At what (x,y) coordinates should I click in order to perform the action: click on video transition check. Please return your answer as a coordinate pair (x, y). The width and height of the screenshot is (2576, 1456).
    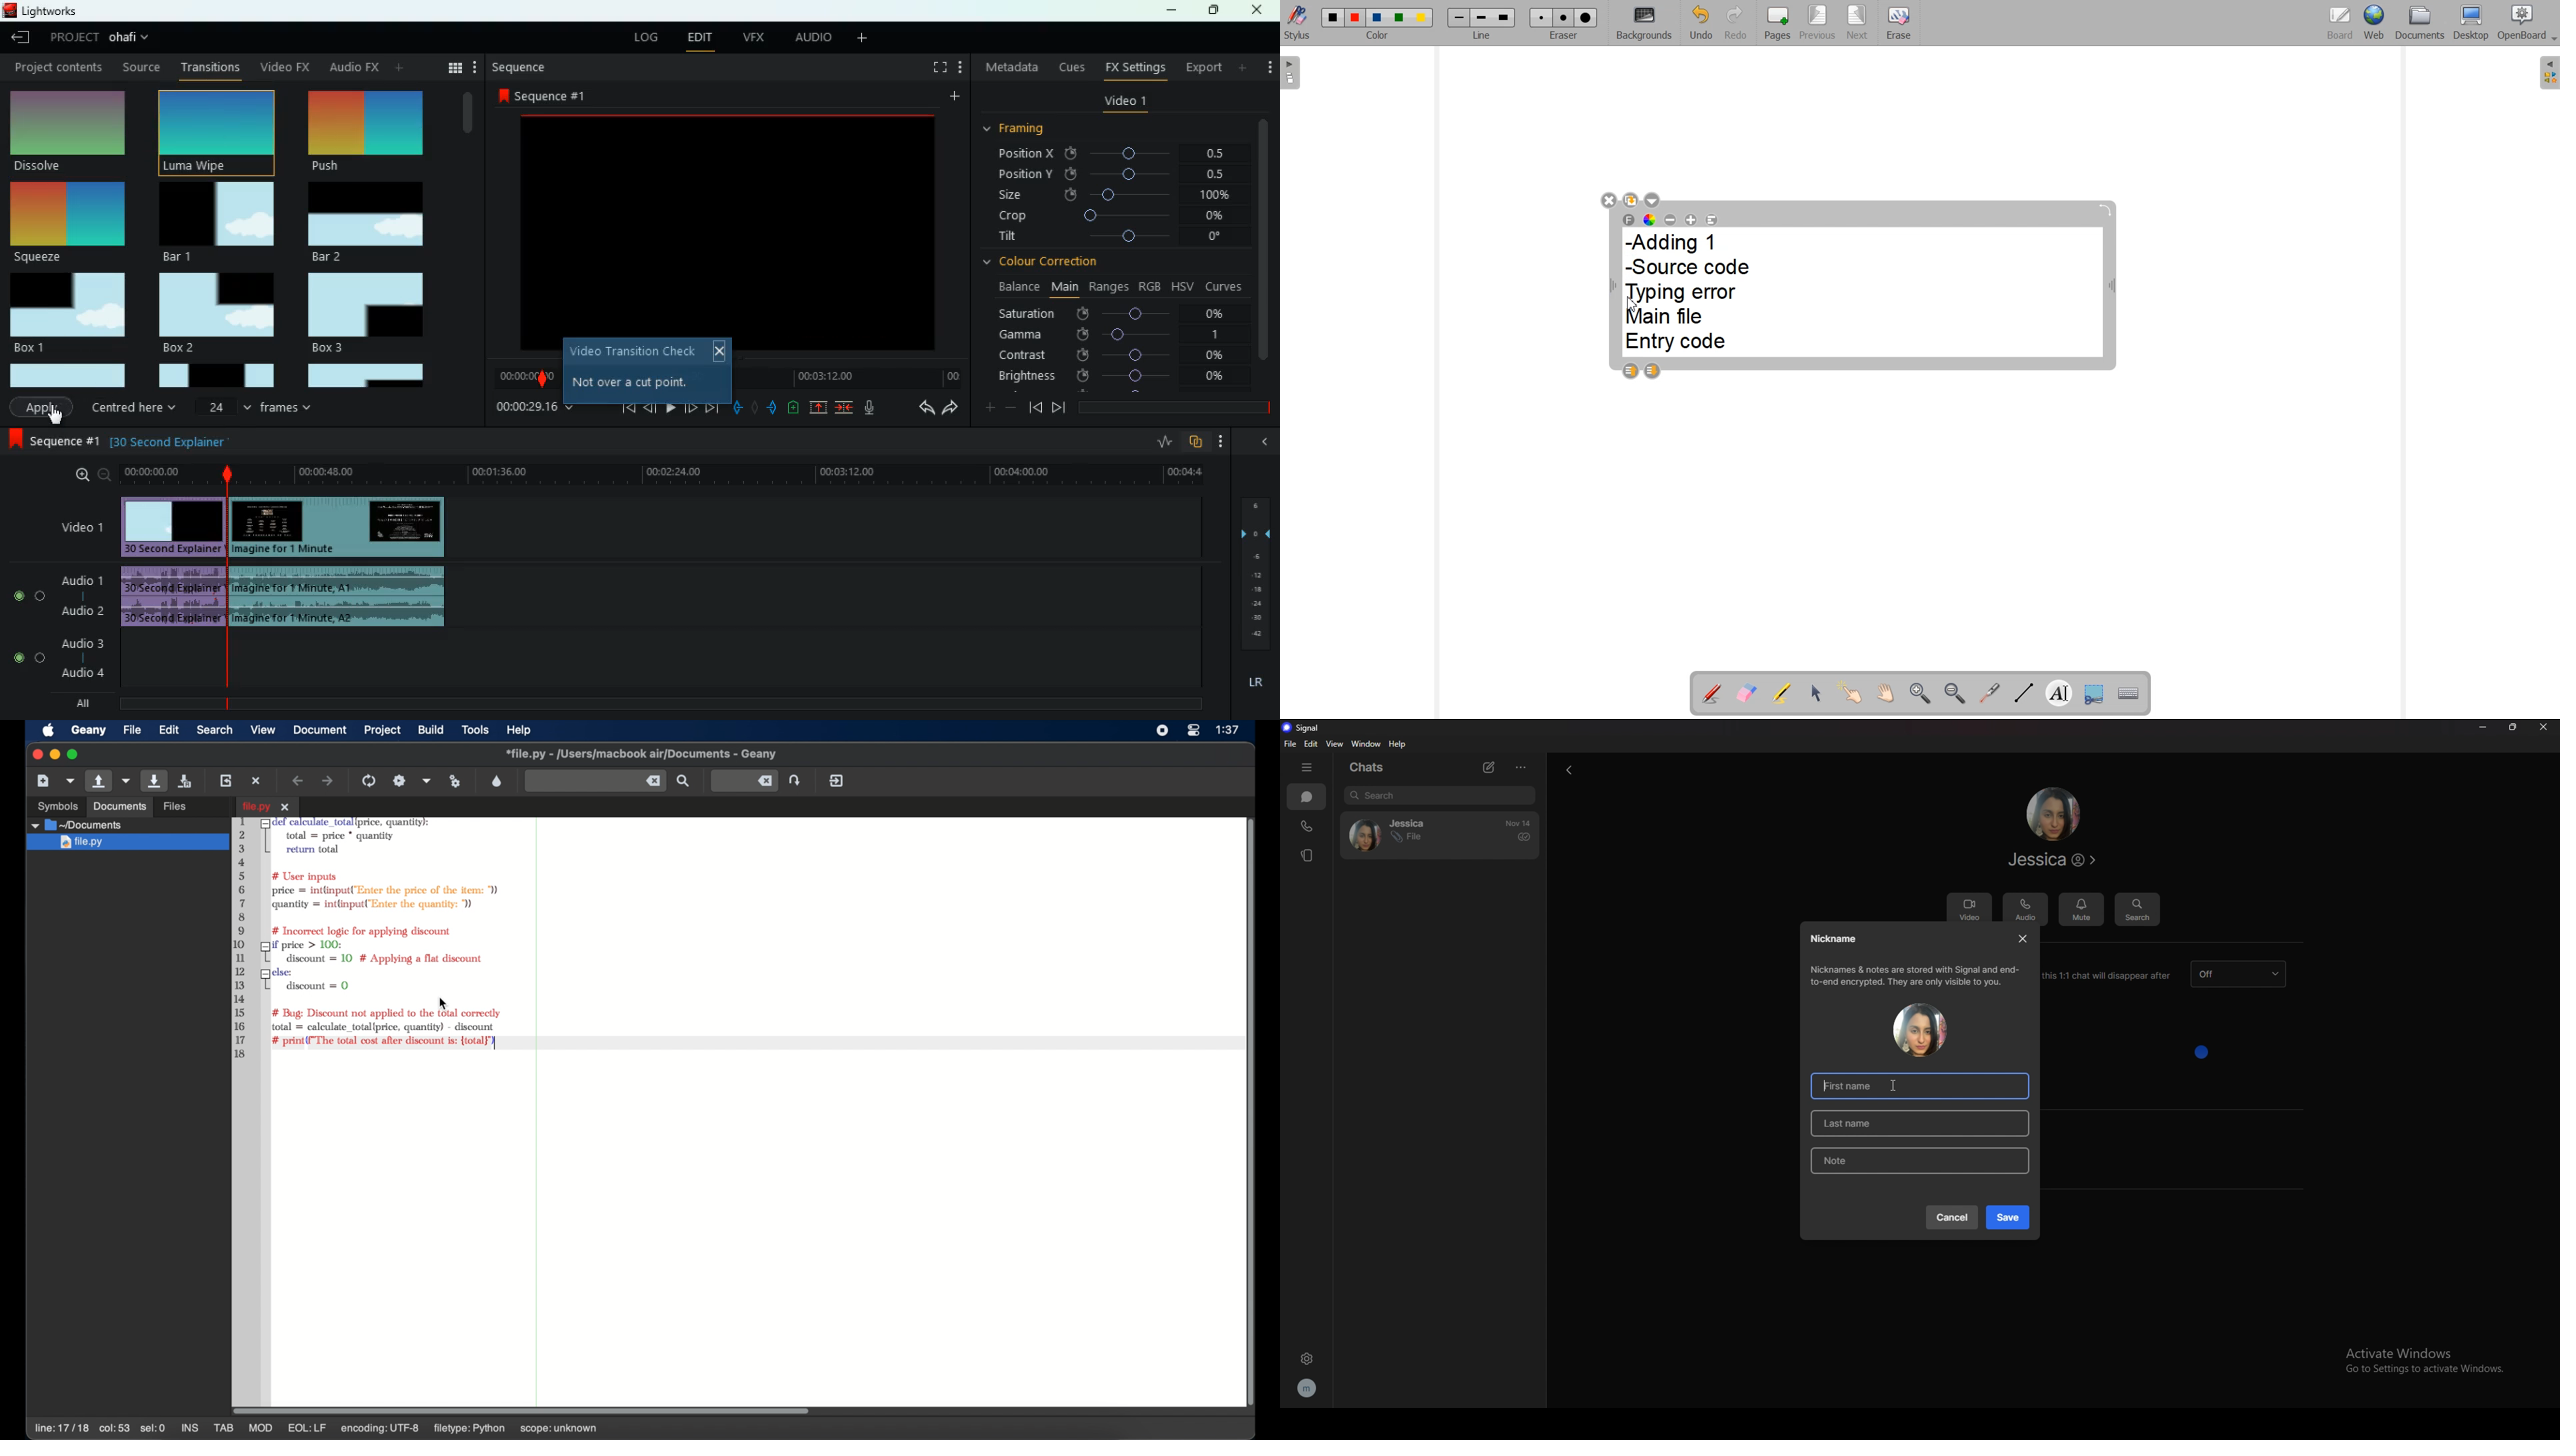
    Looking at the image, I should click on (632, 350).